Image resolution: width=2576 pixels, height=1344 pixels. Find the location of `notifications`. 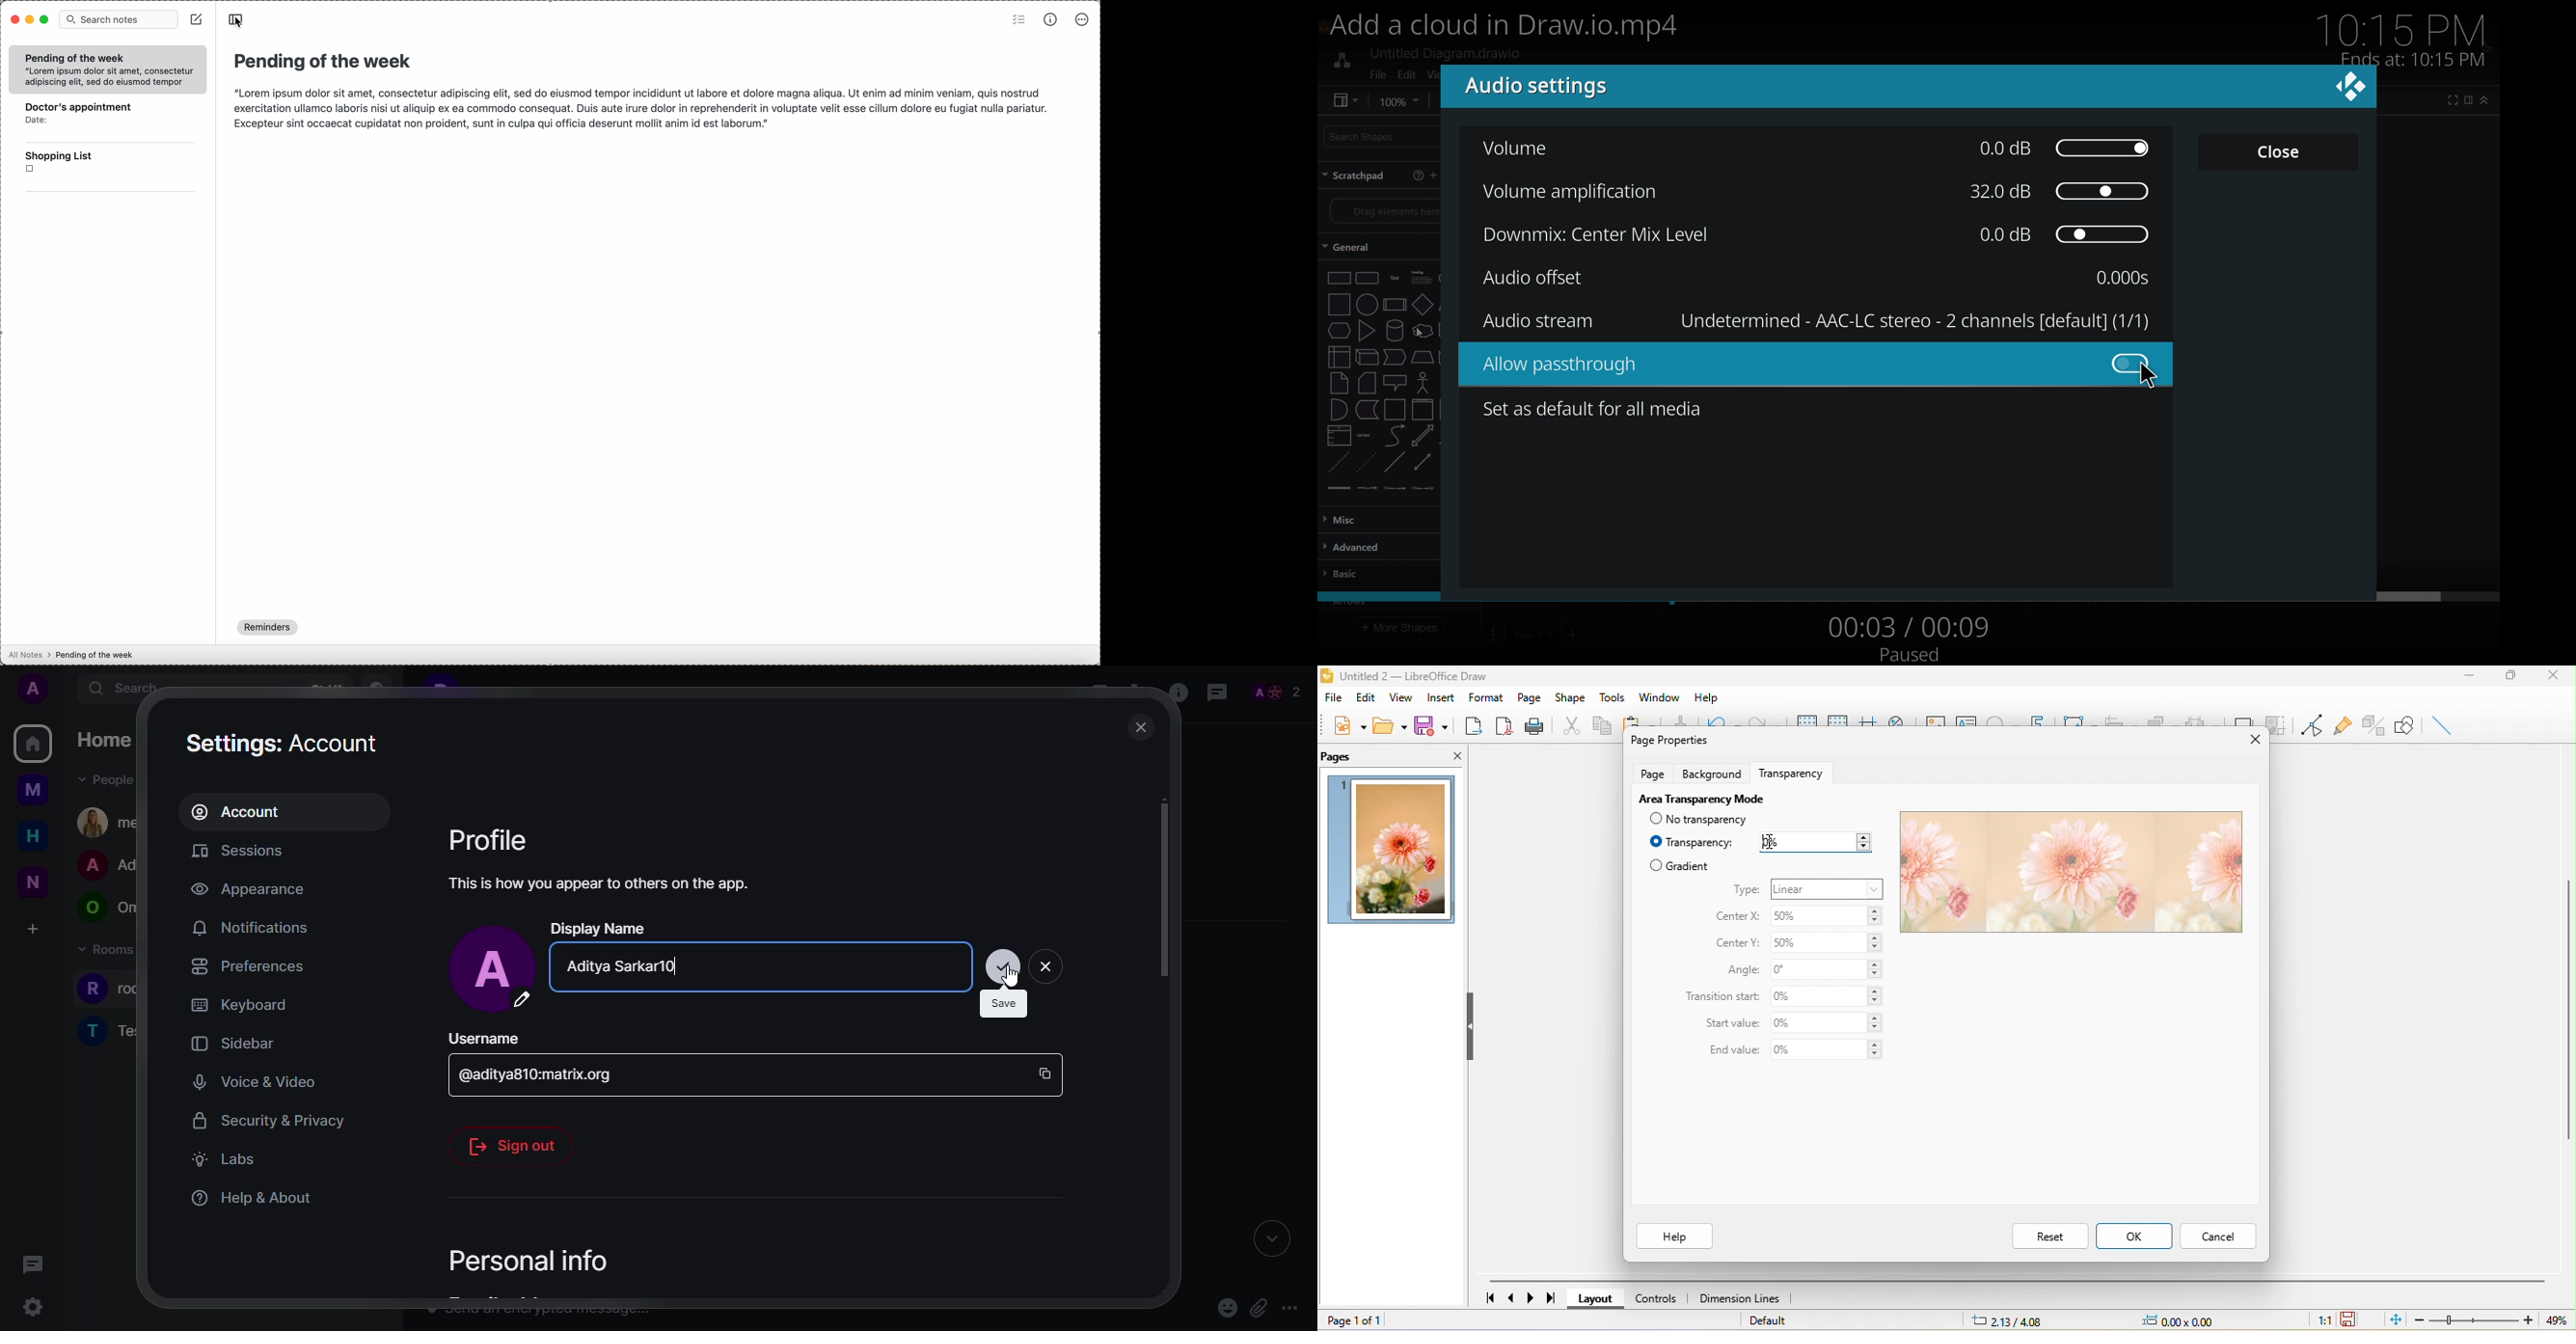

notifications is located at coordinates (250, 928).